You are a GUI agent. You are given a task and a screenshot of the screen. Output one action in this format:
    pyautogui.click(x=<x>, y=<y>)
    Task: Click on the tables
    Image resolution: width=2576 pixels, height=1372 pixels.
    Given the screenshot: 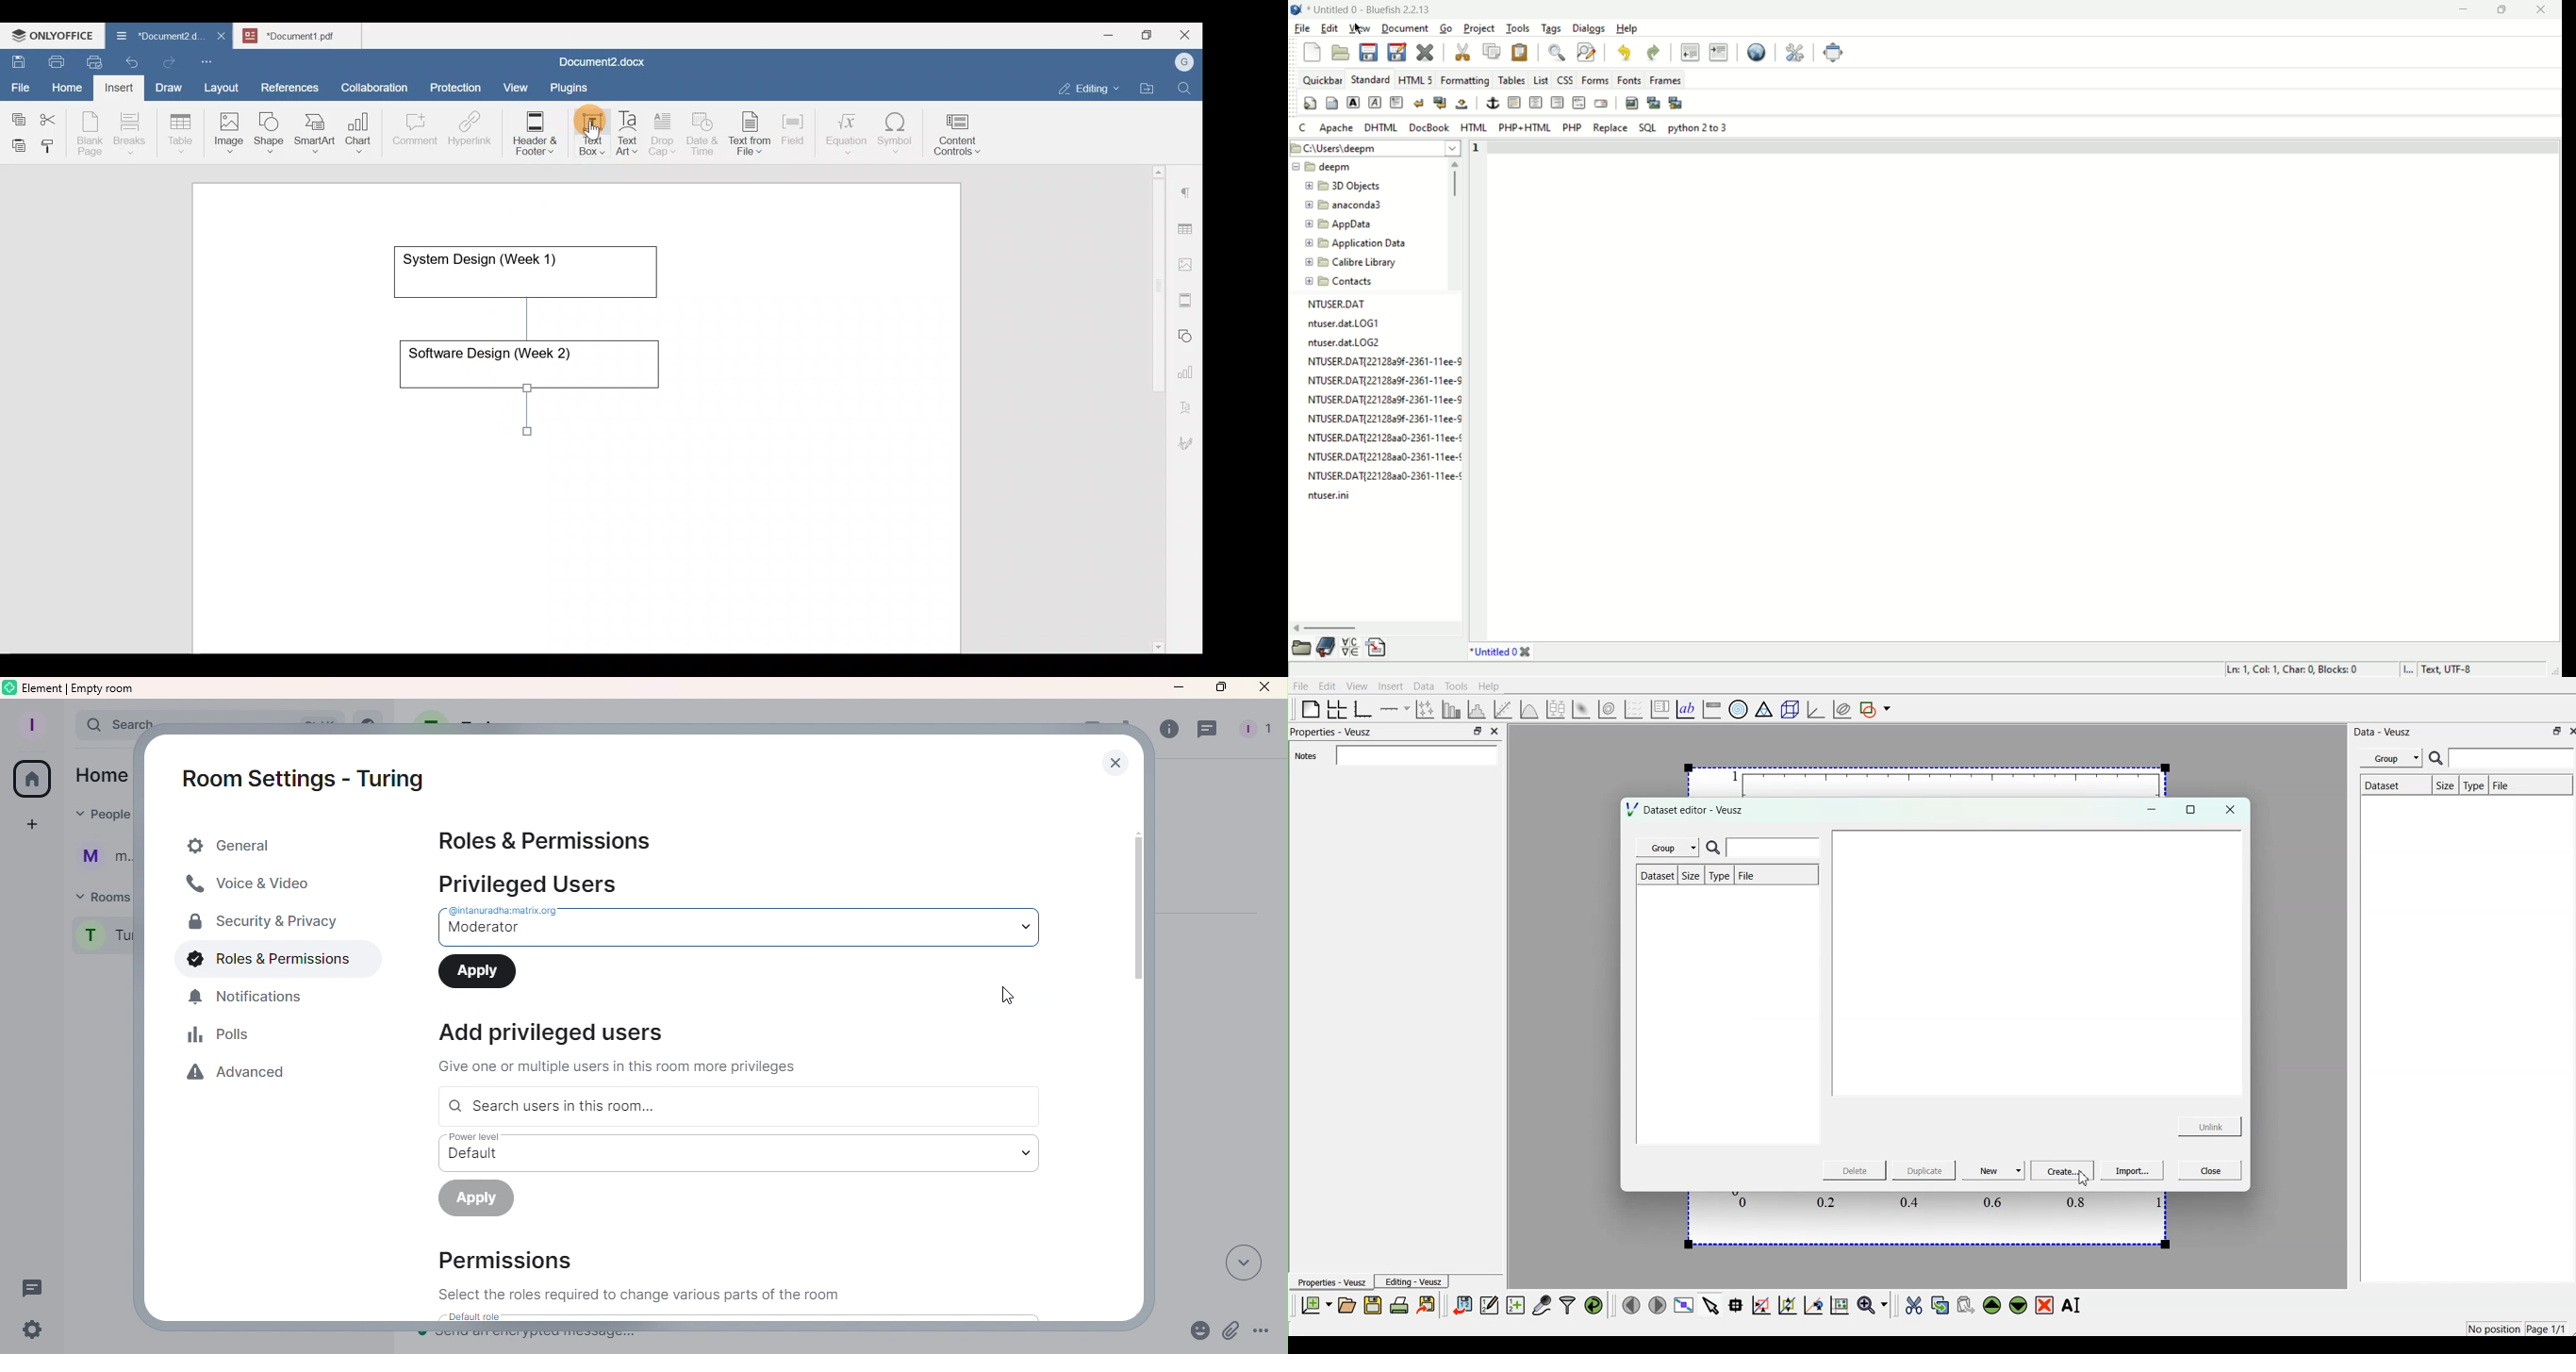 What is the action you would take?
    pyautogui.click(x=1514, y=79)
    